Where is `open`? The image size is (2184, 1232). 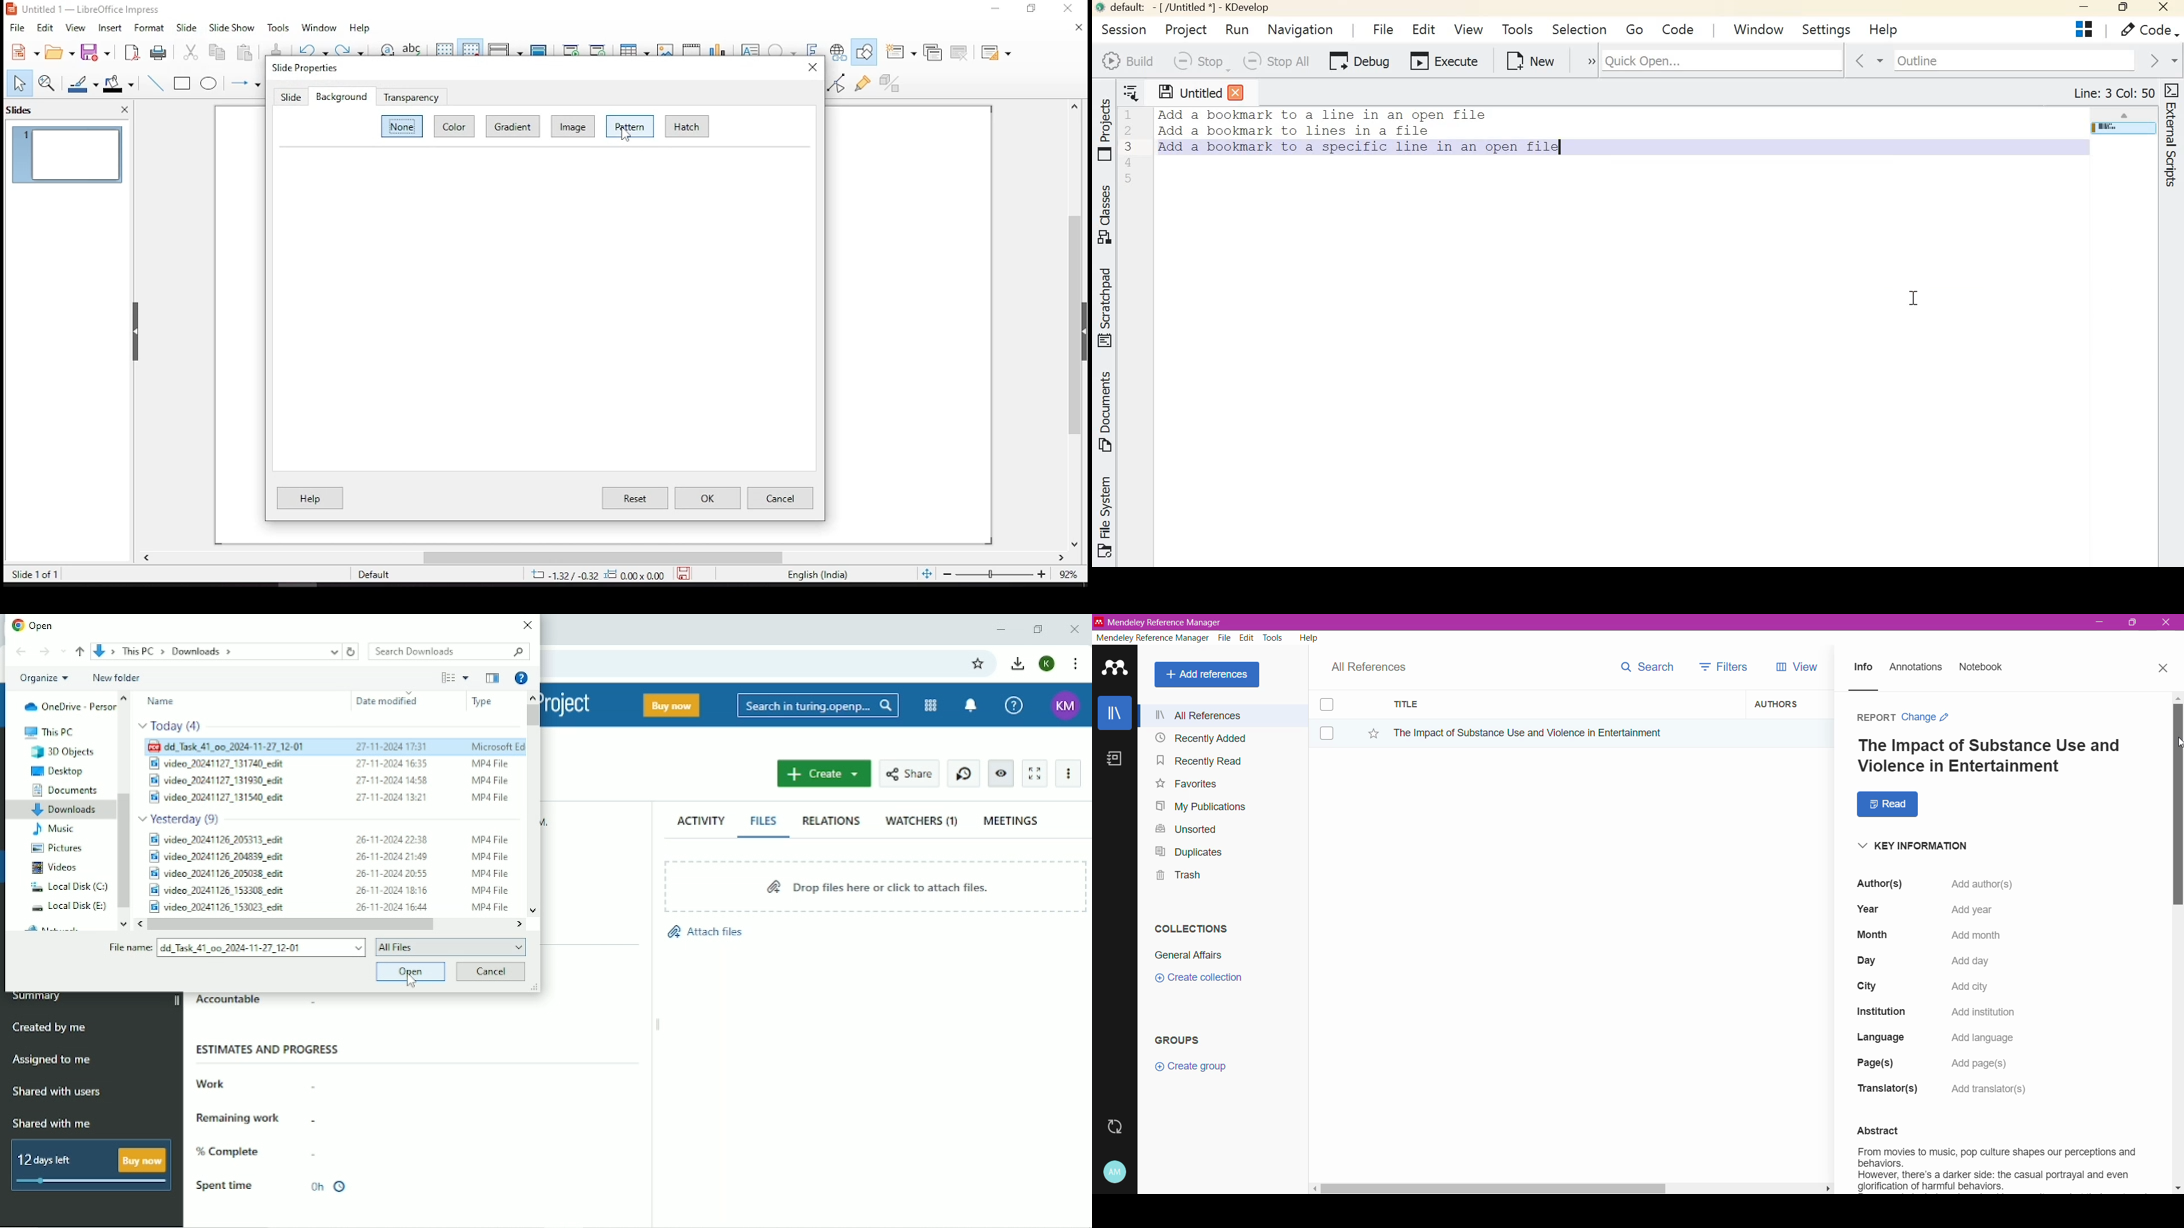 open is located at coordinates (60, 50).